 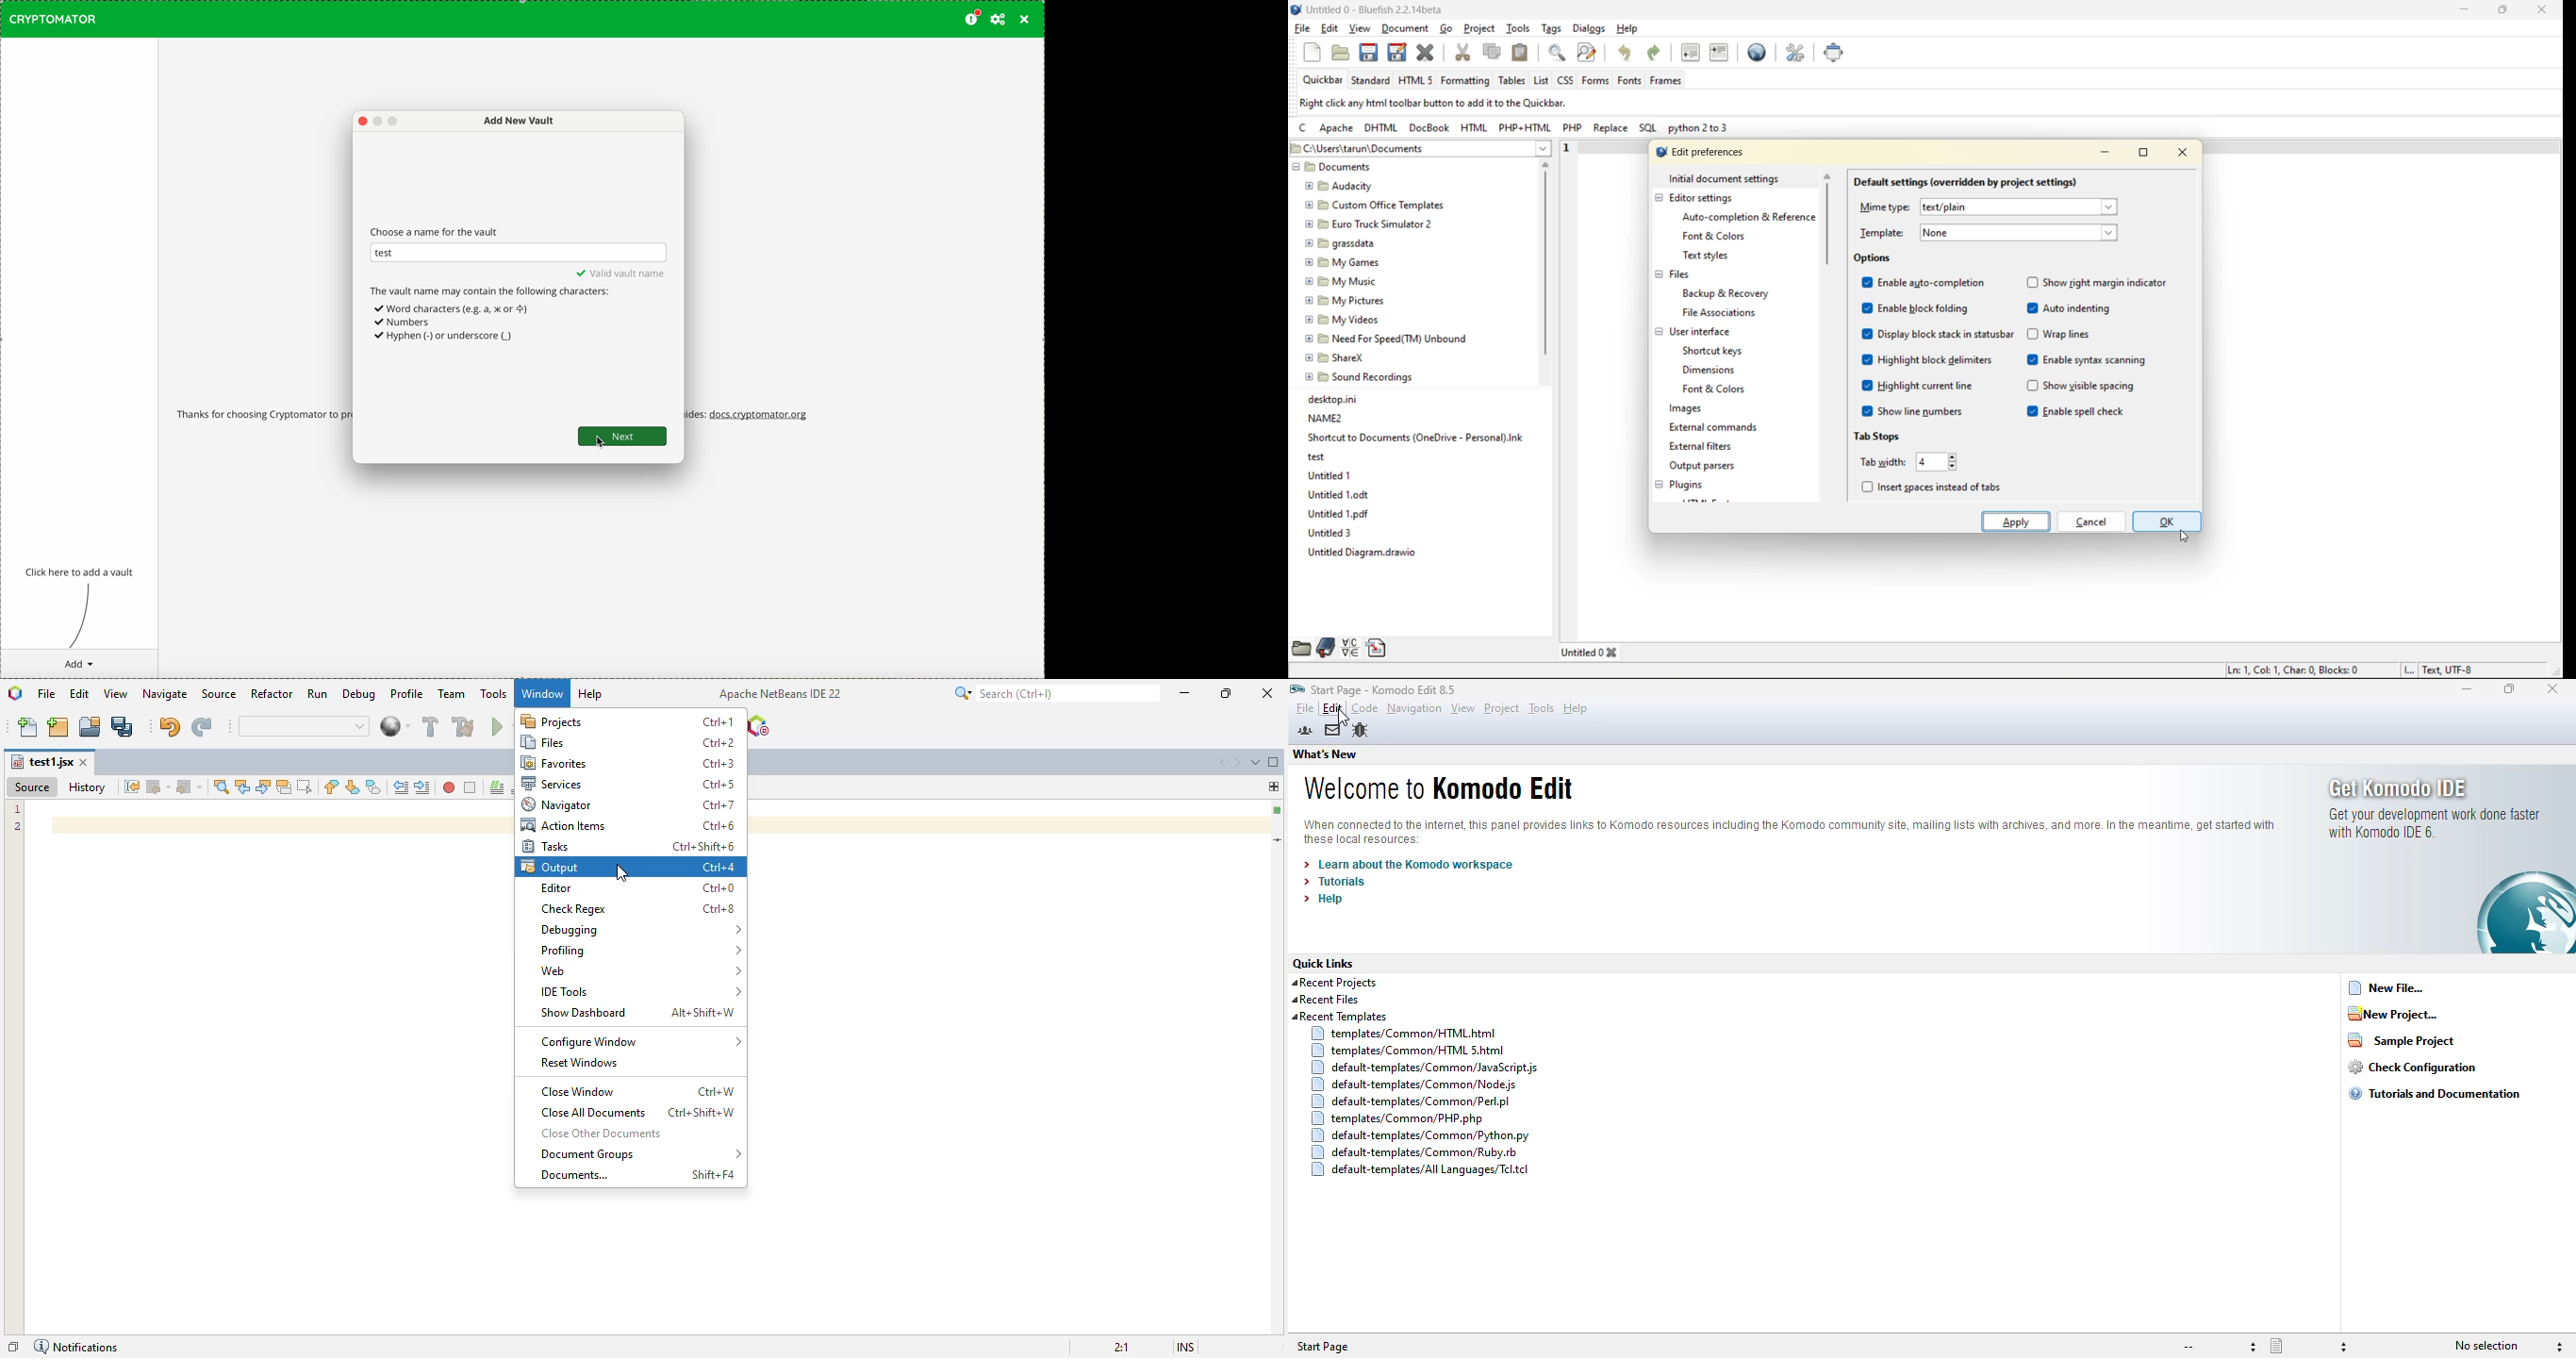 What do you see at coordinates (2071, 309) in the screenshot?
I see `auto indenting` at bounding box center [2071, 309].